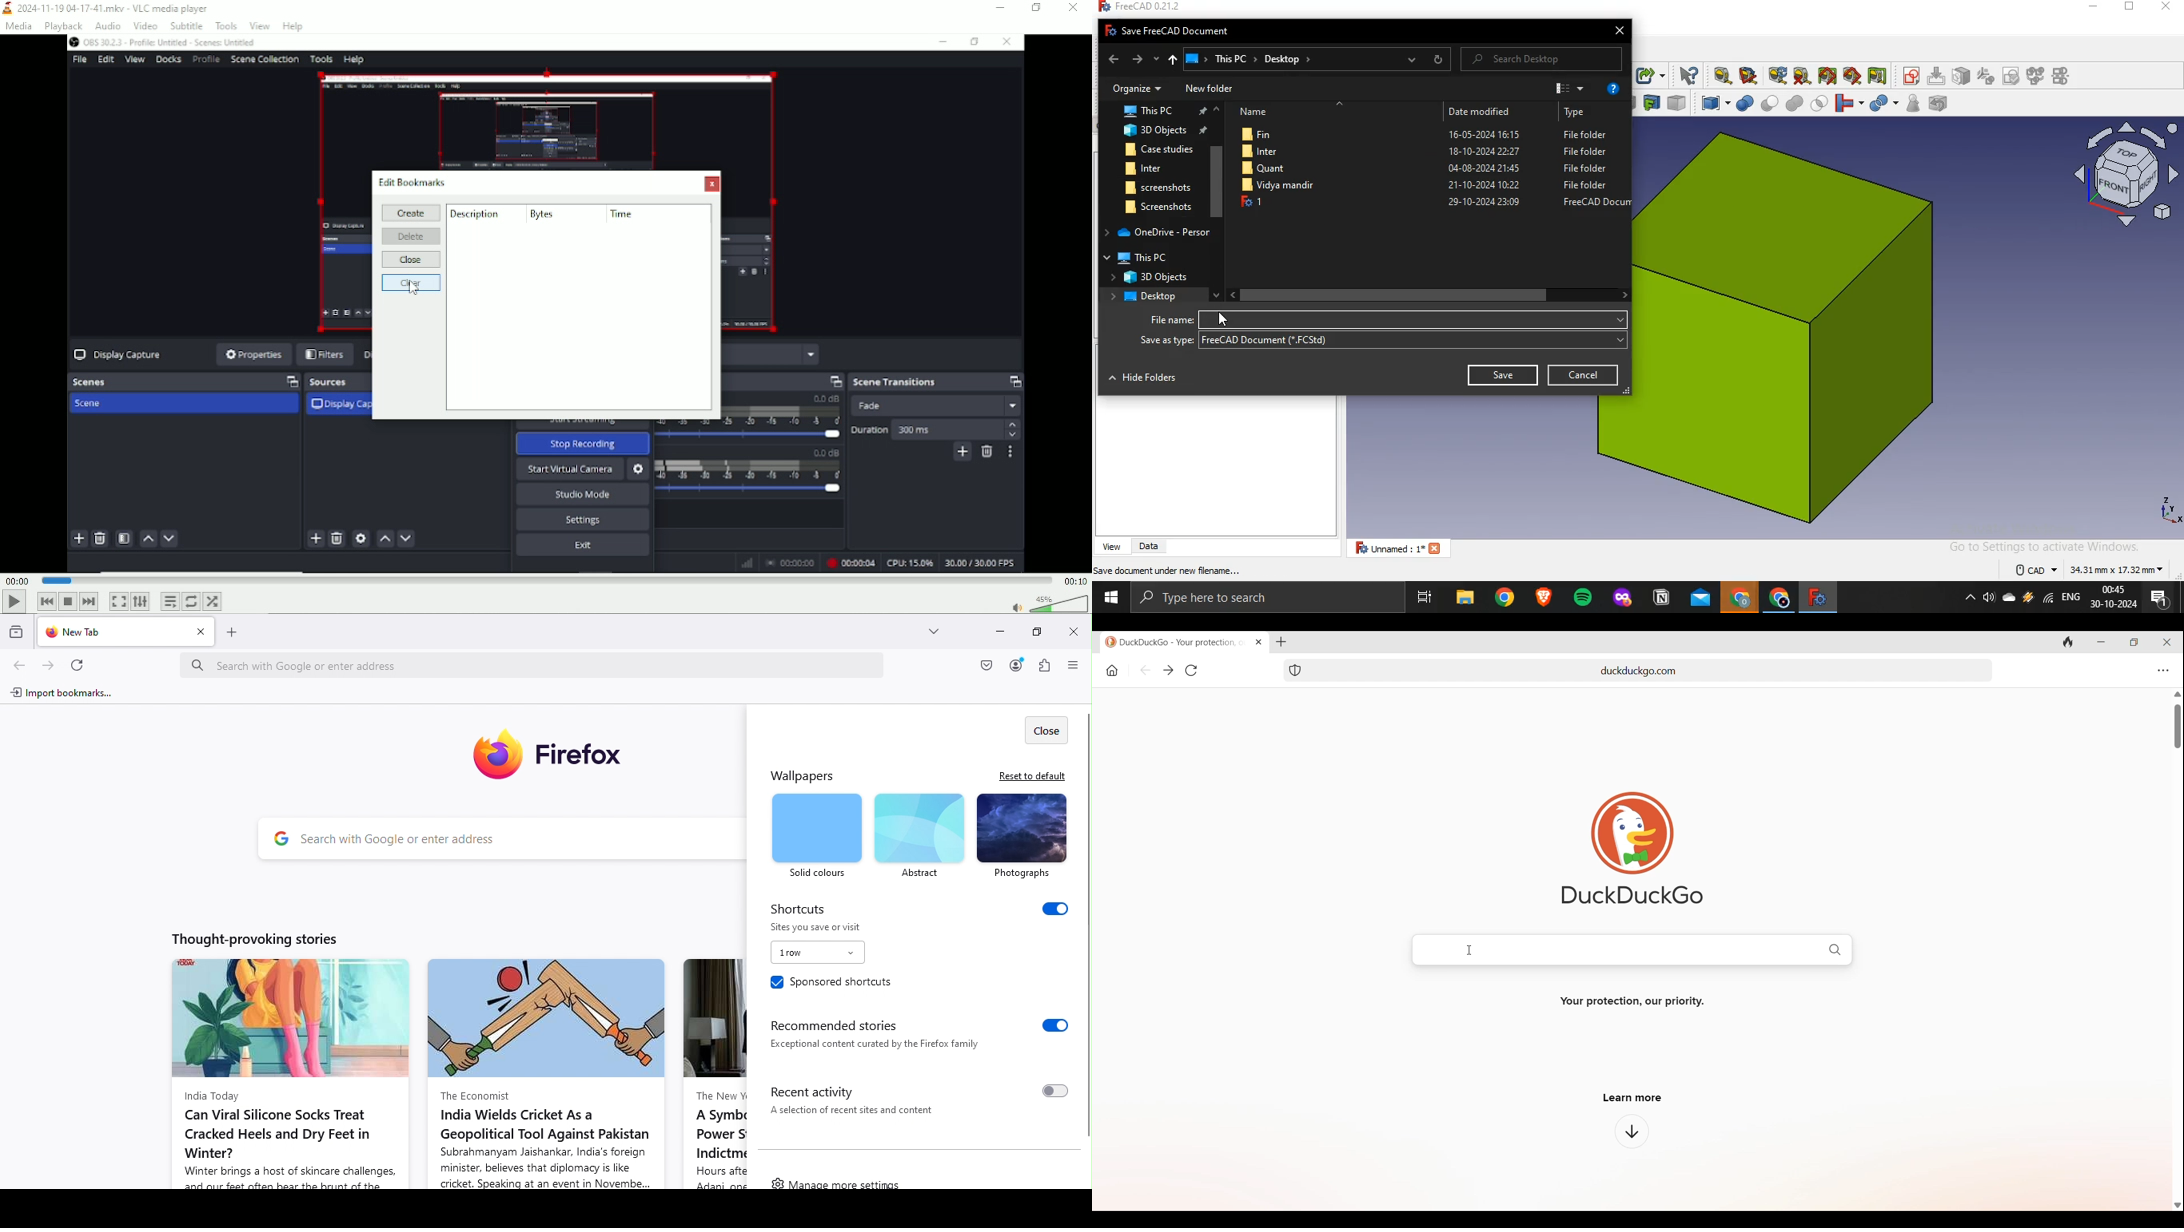 The width and height of the screenshot is (2184, 1232). I want to click on file explorer, so click(1465, 598).